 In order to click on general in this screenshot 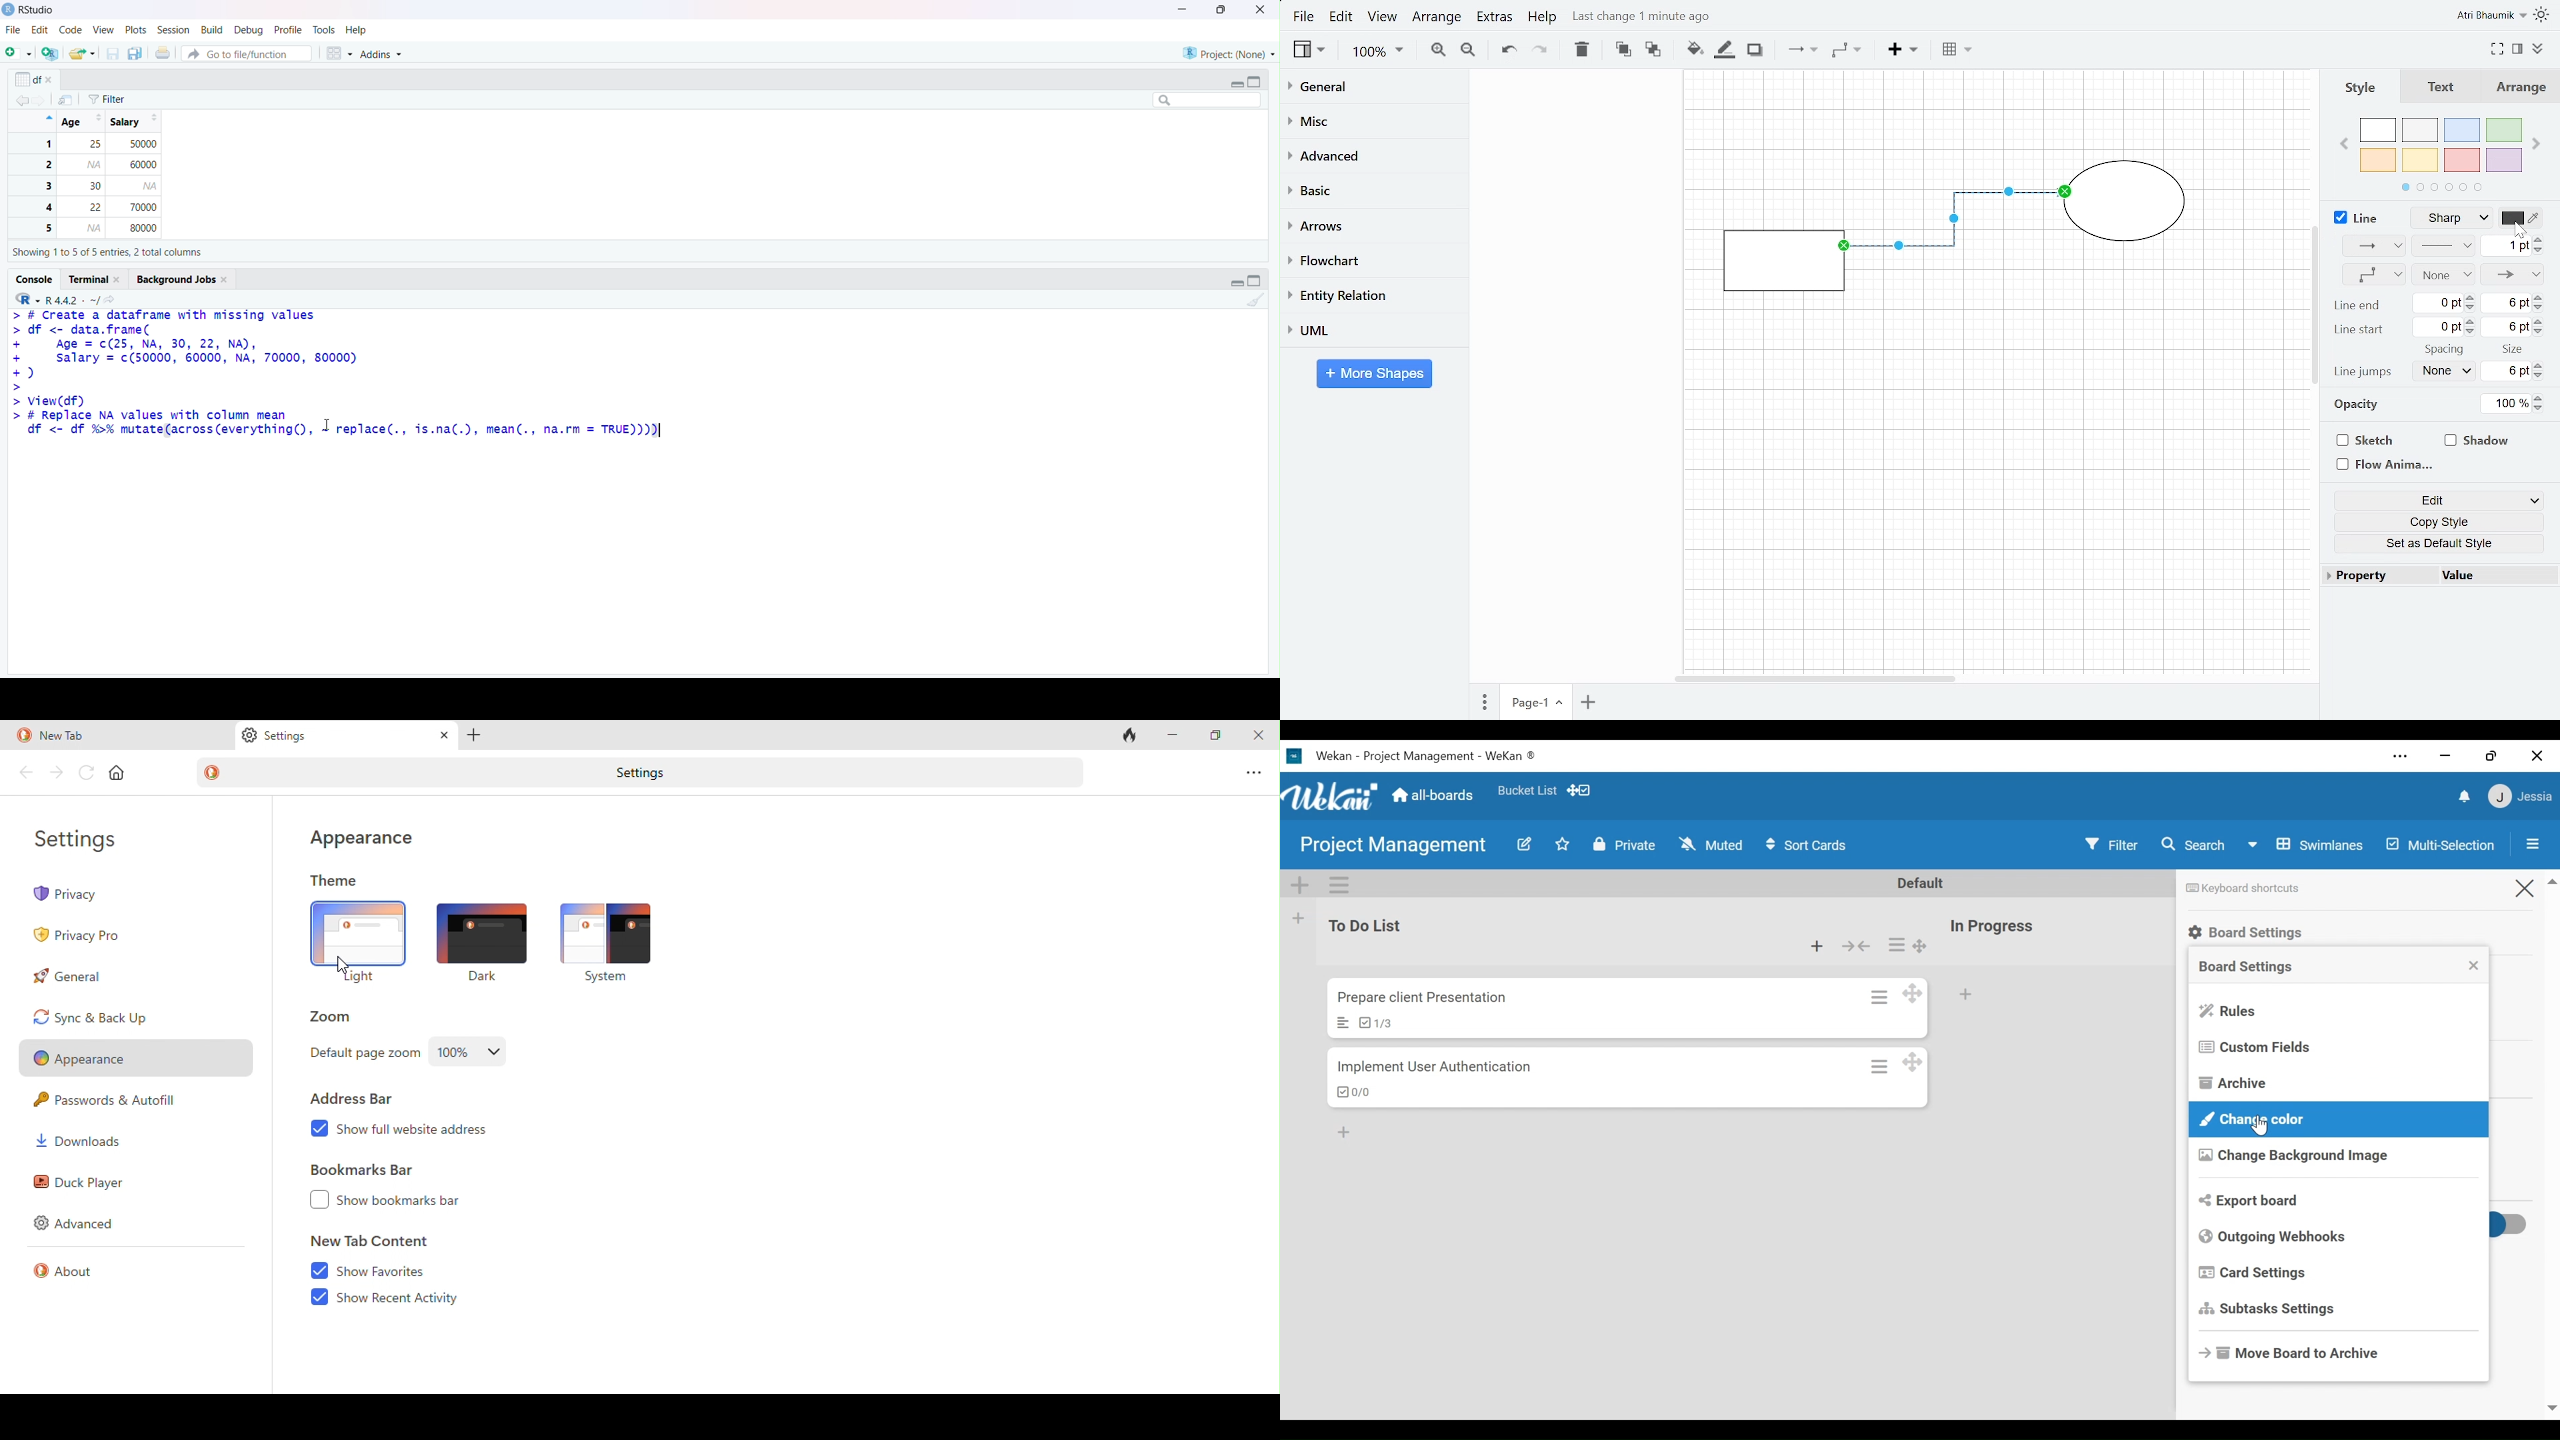, I will do `click(80, 980)`.